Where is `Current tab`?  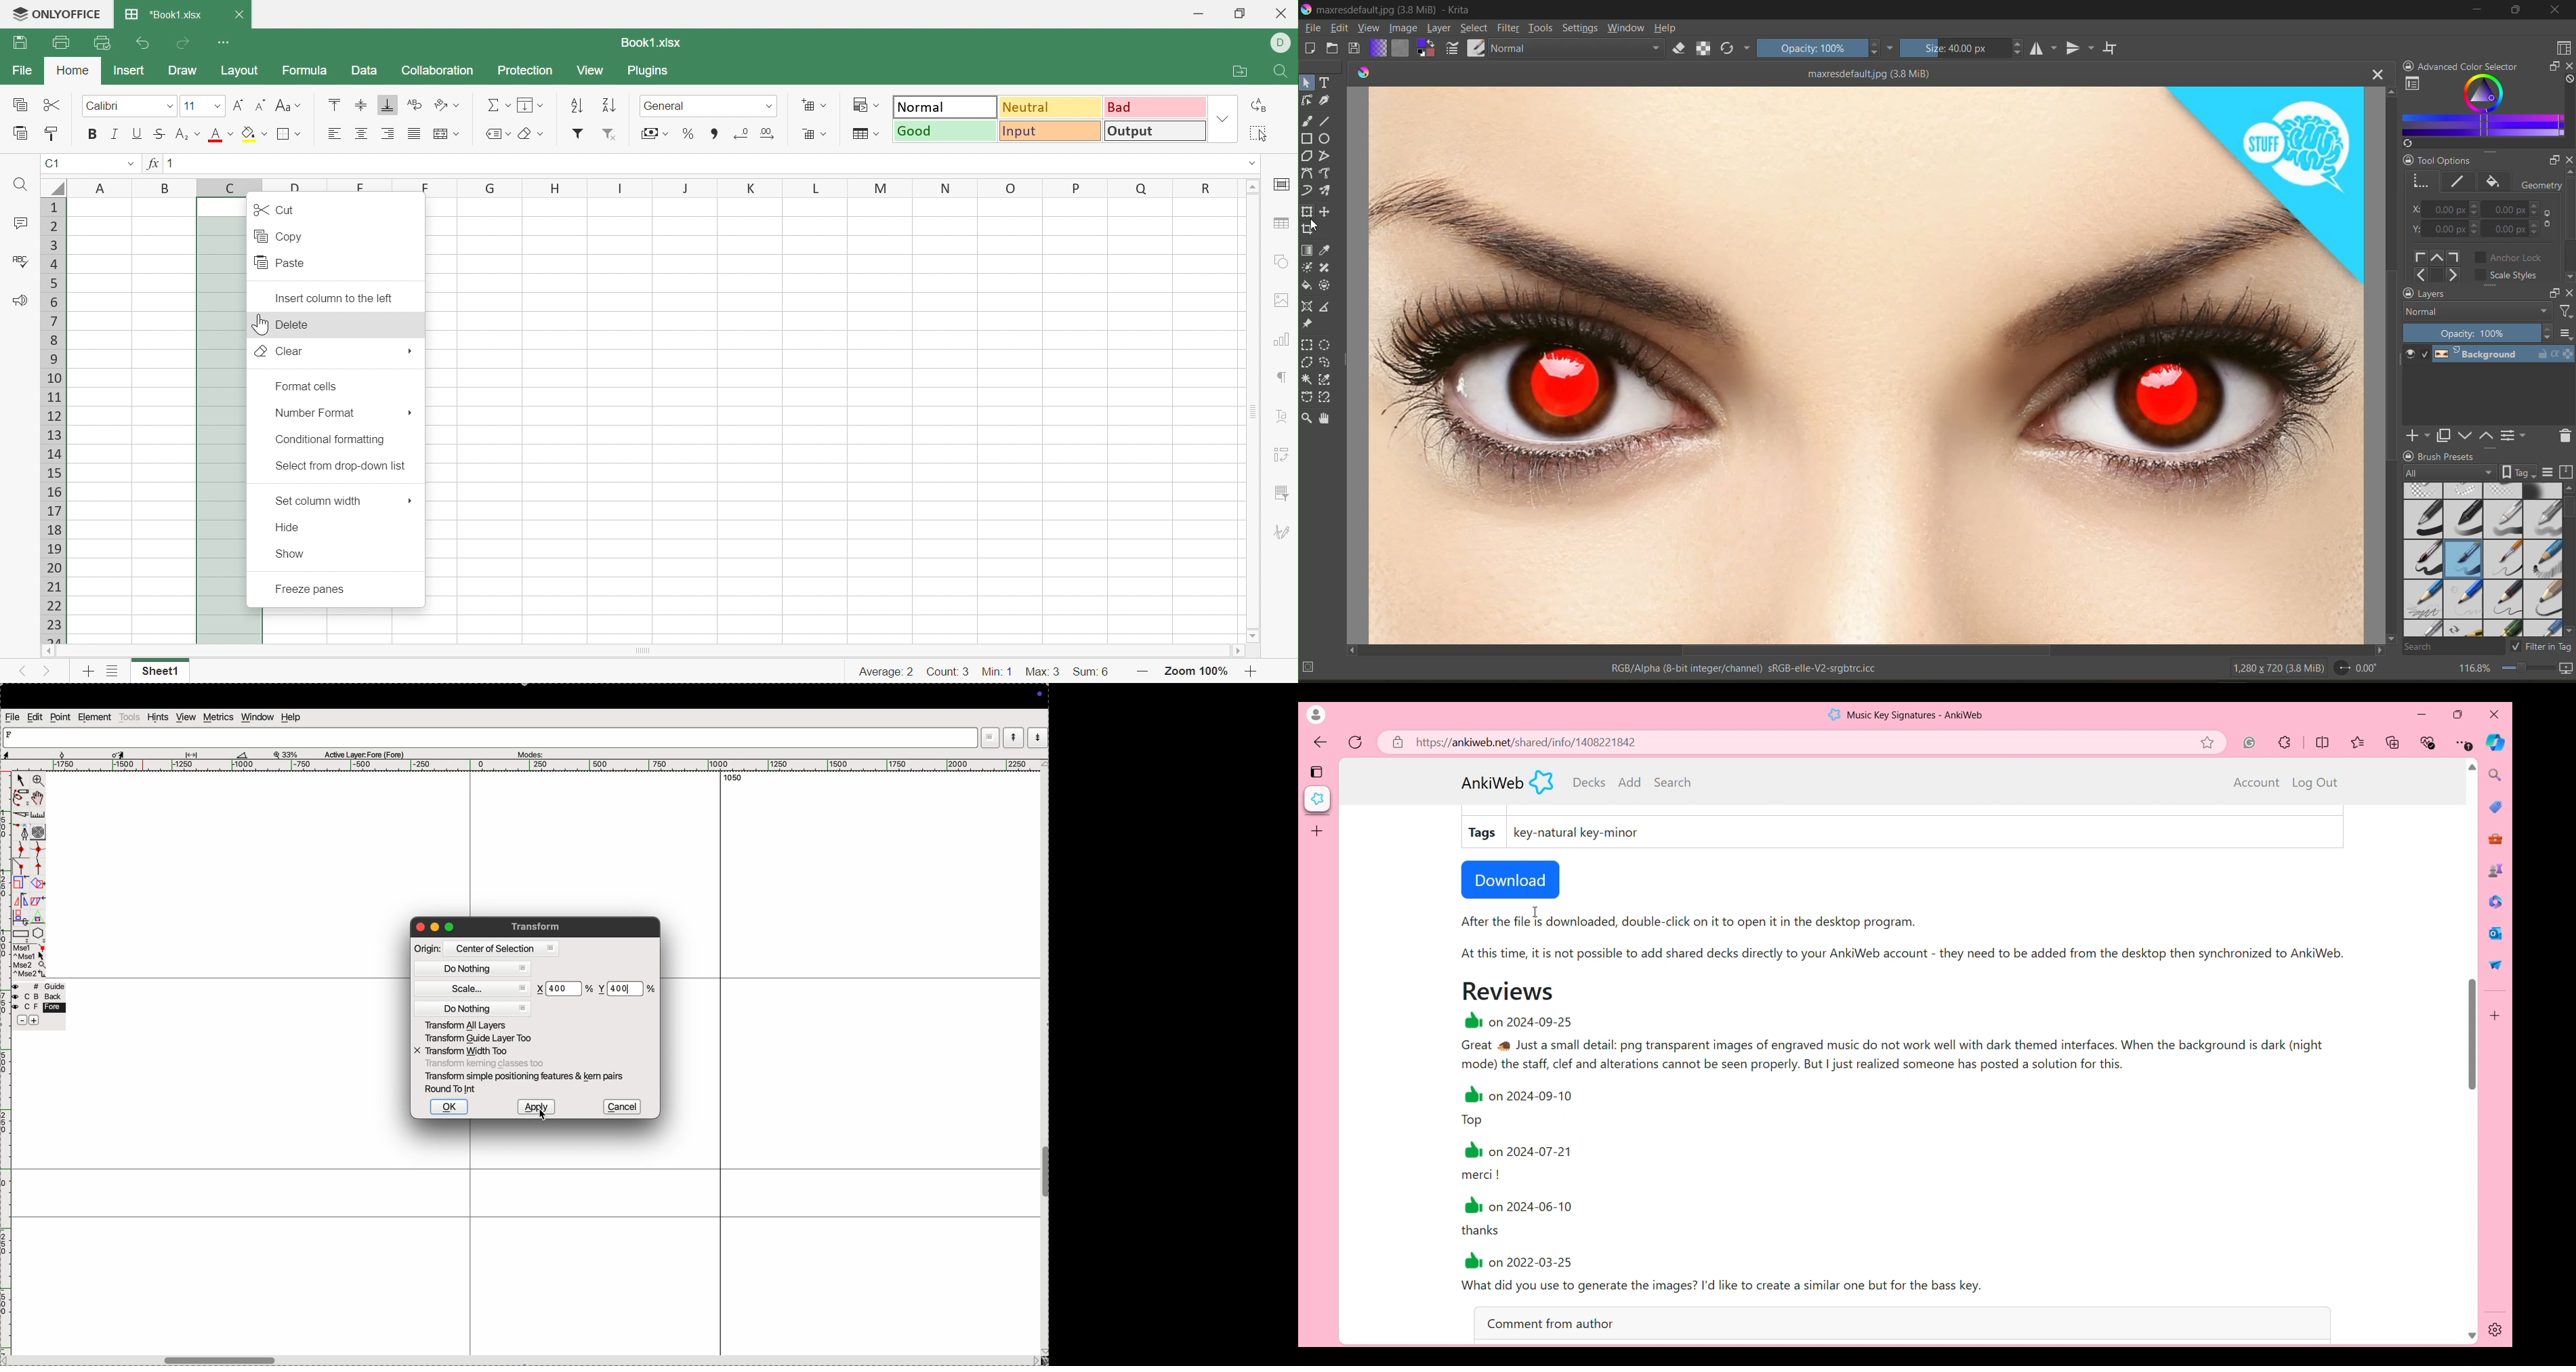 Current tab is located at coordinates (1318, 799).